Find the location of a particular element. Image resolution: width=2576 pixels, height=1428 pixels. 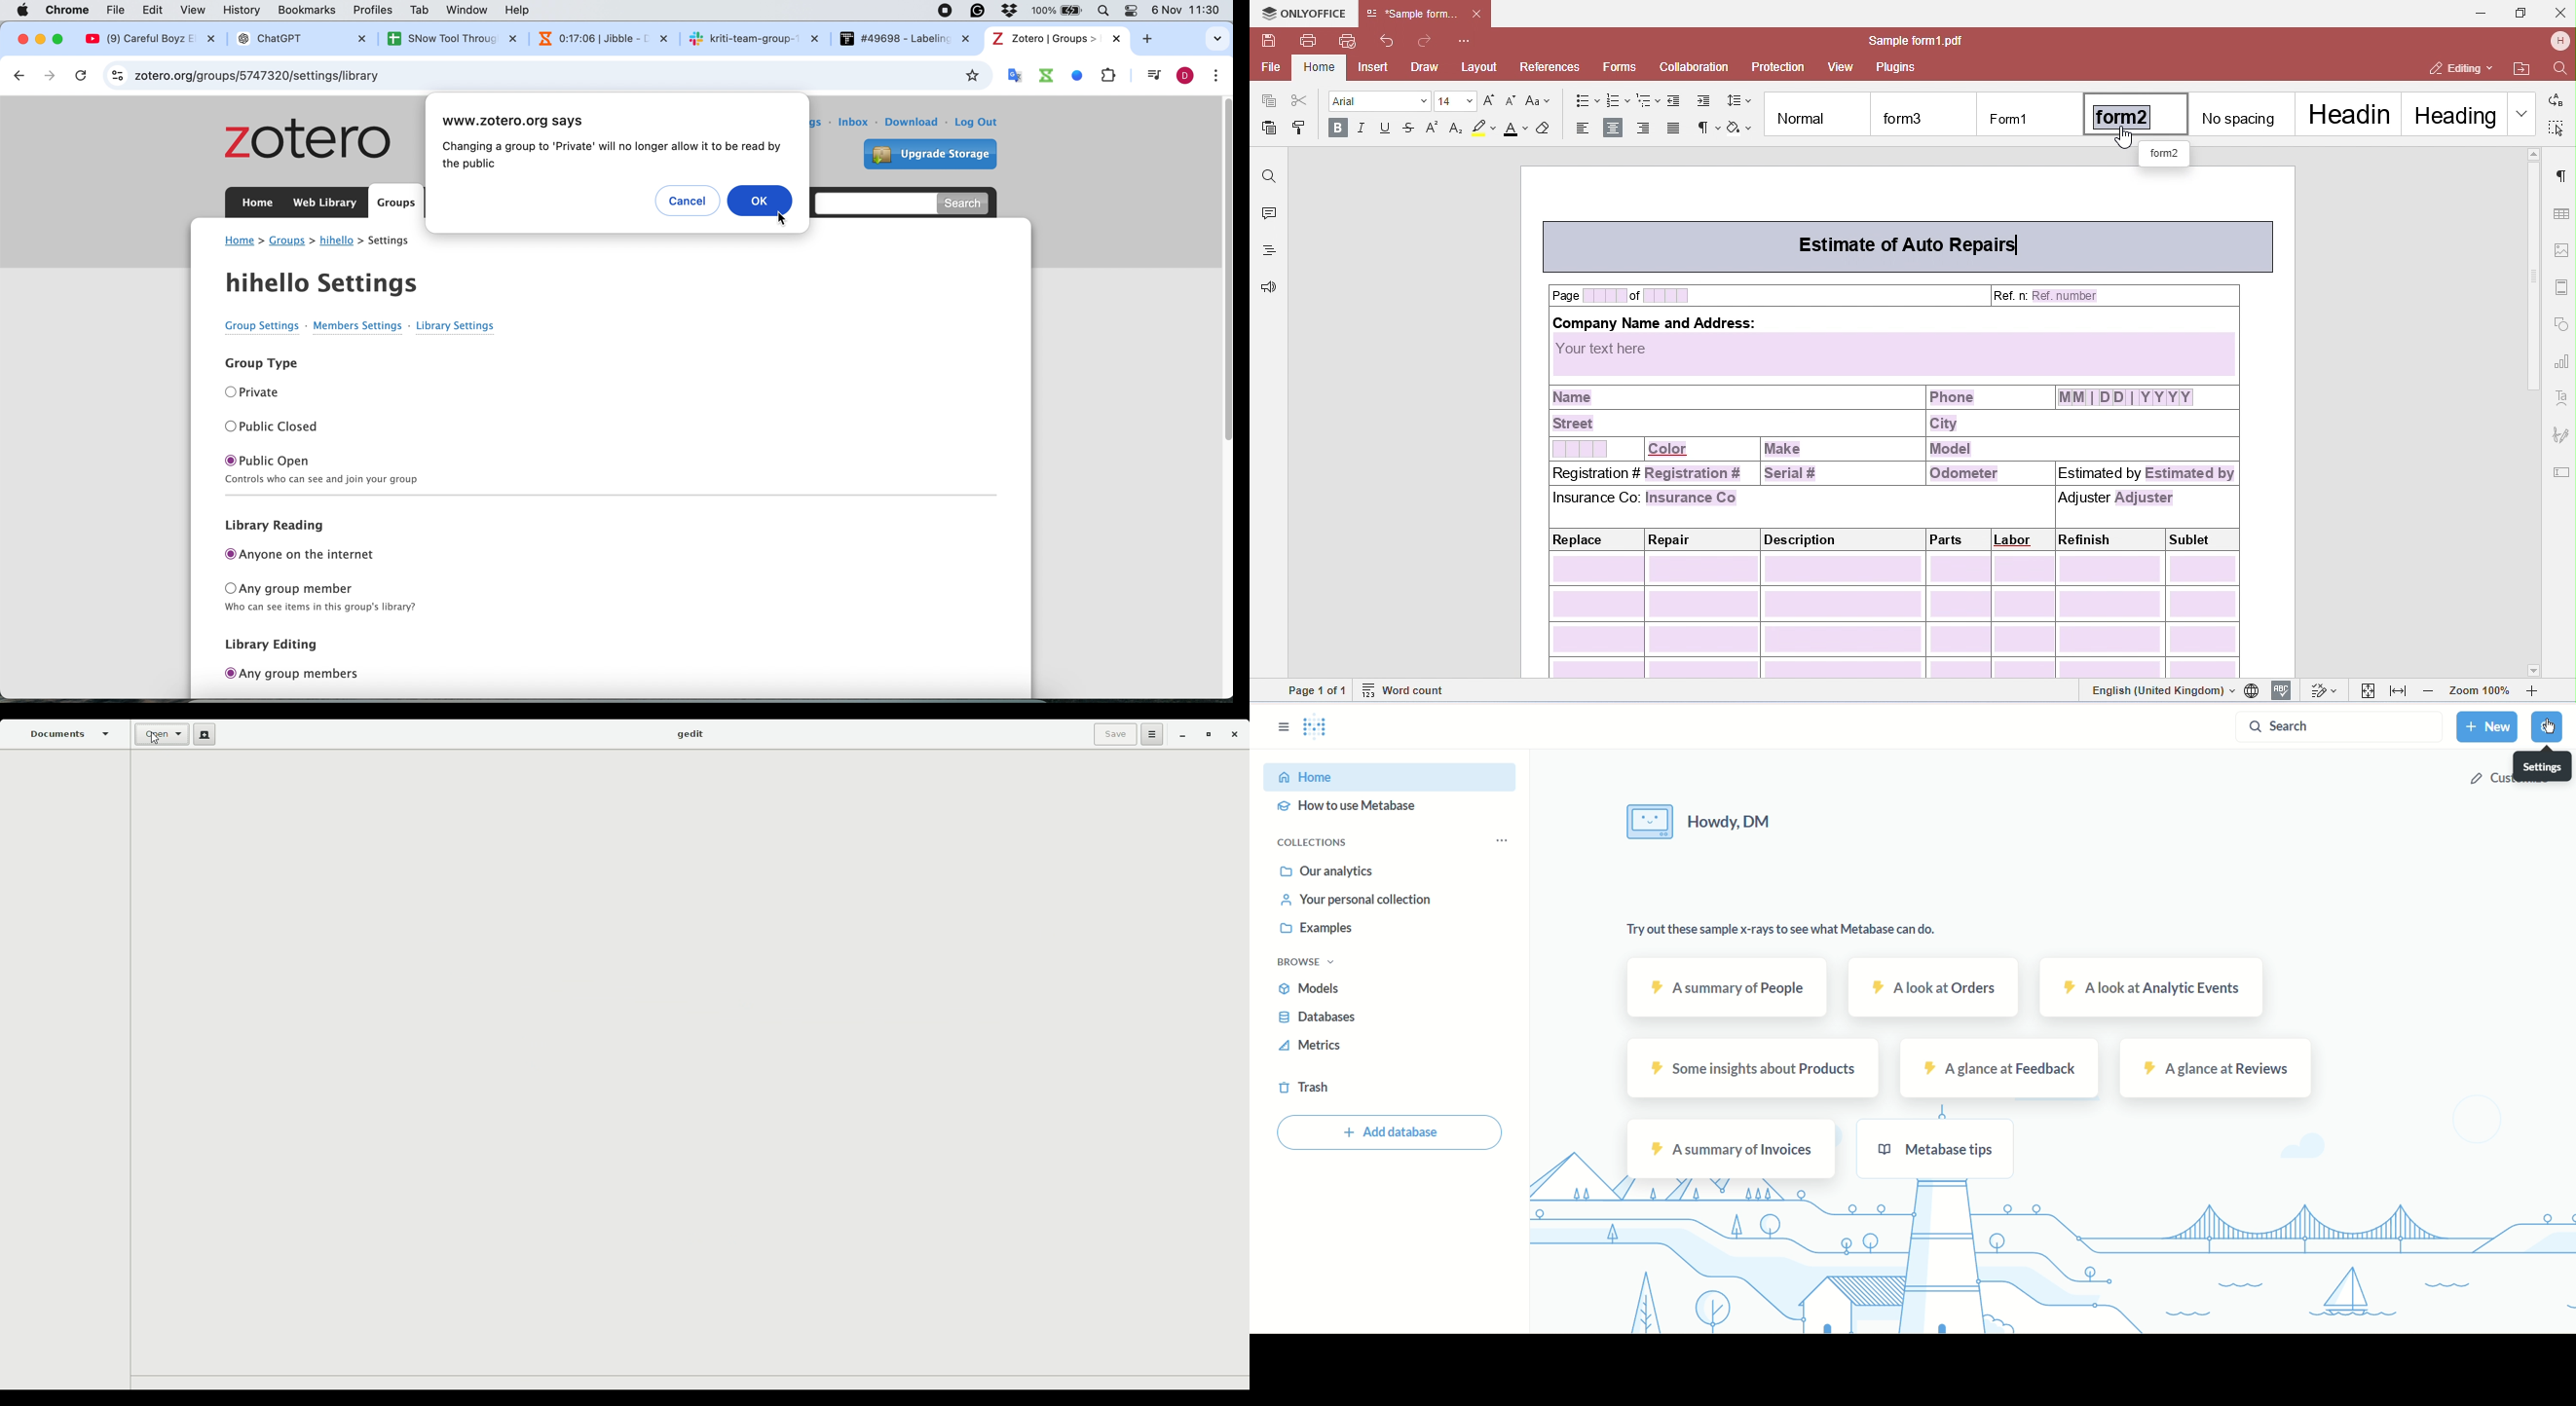

settings is located at coordinates (396, 242).